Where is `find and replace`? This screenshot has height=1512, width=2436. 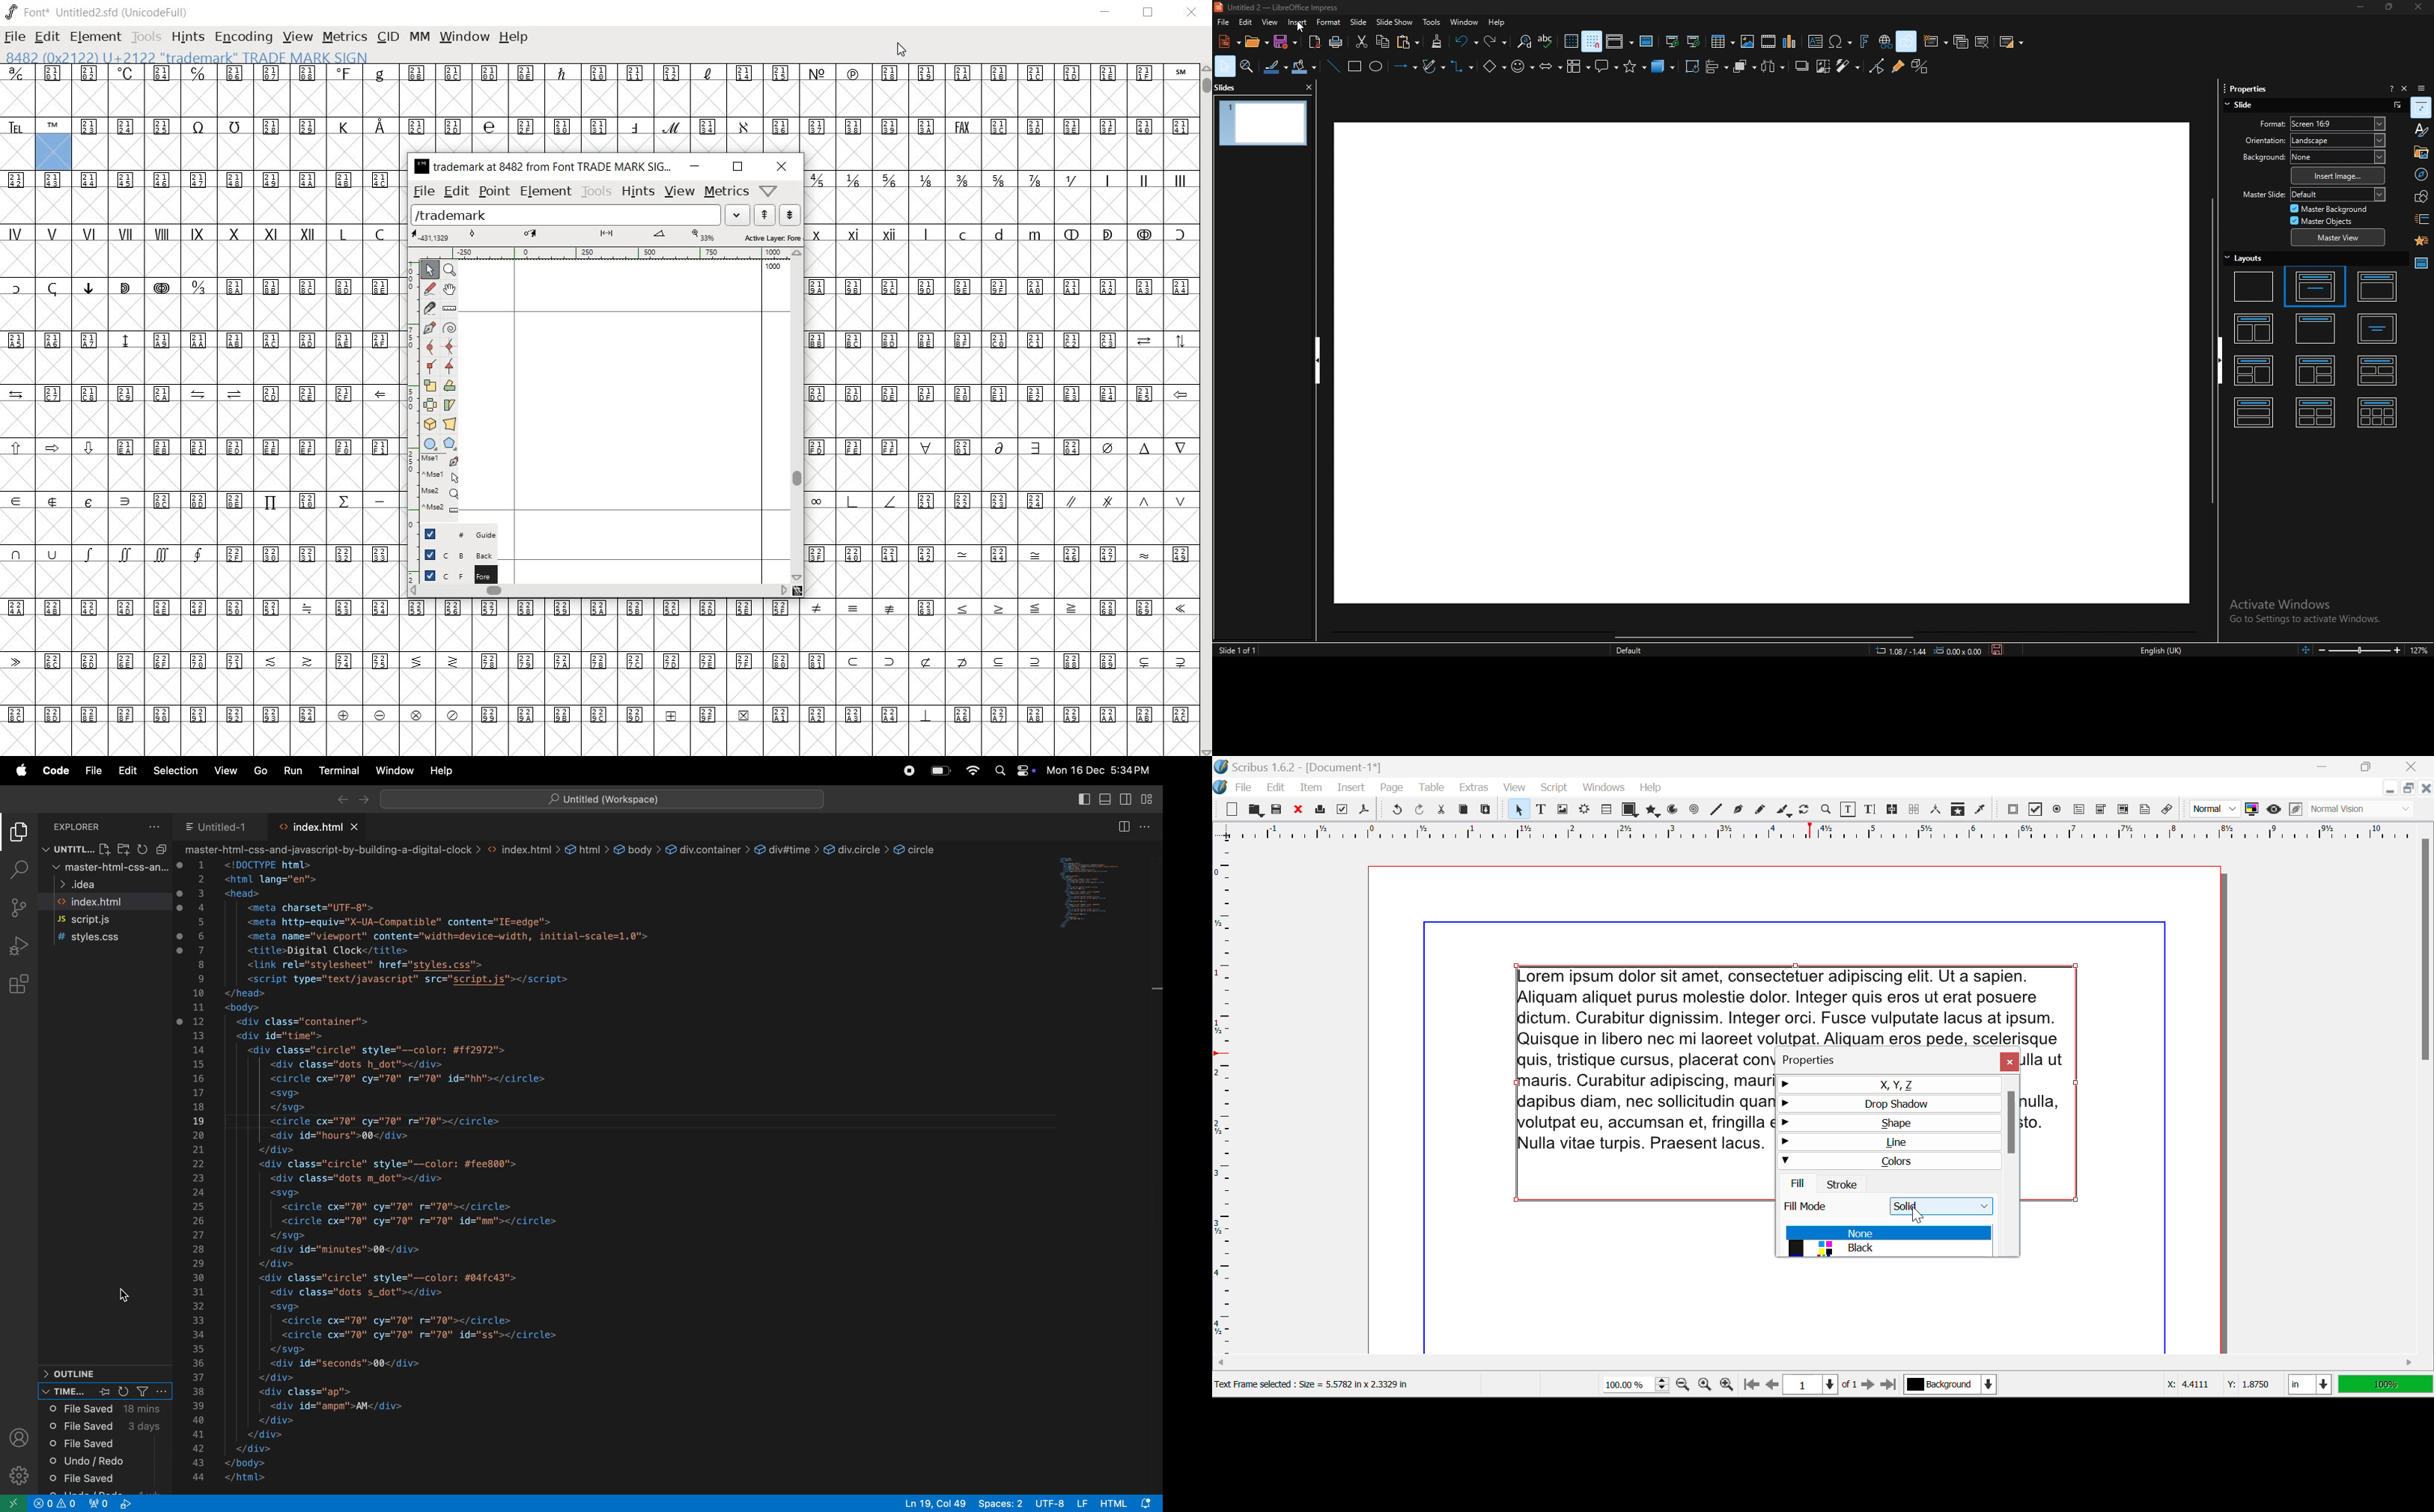
find and replace is located at coordinates (1524, 41).